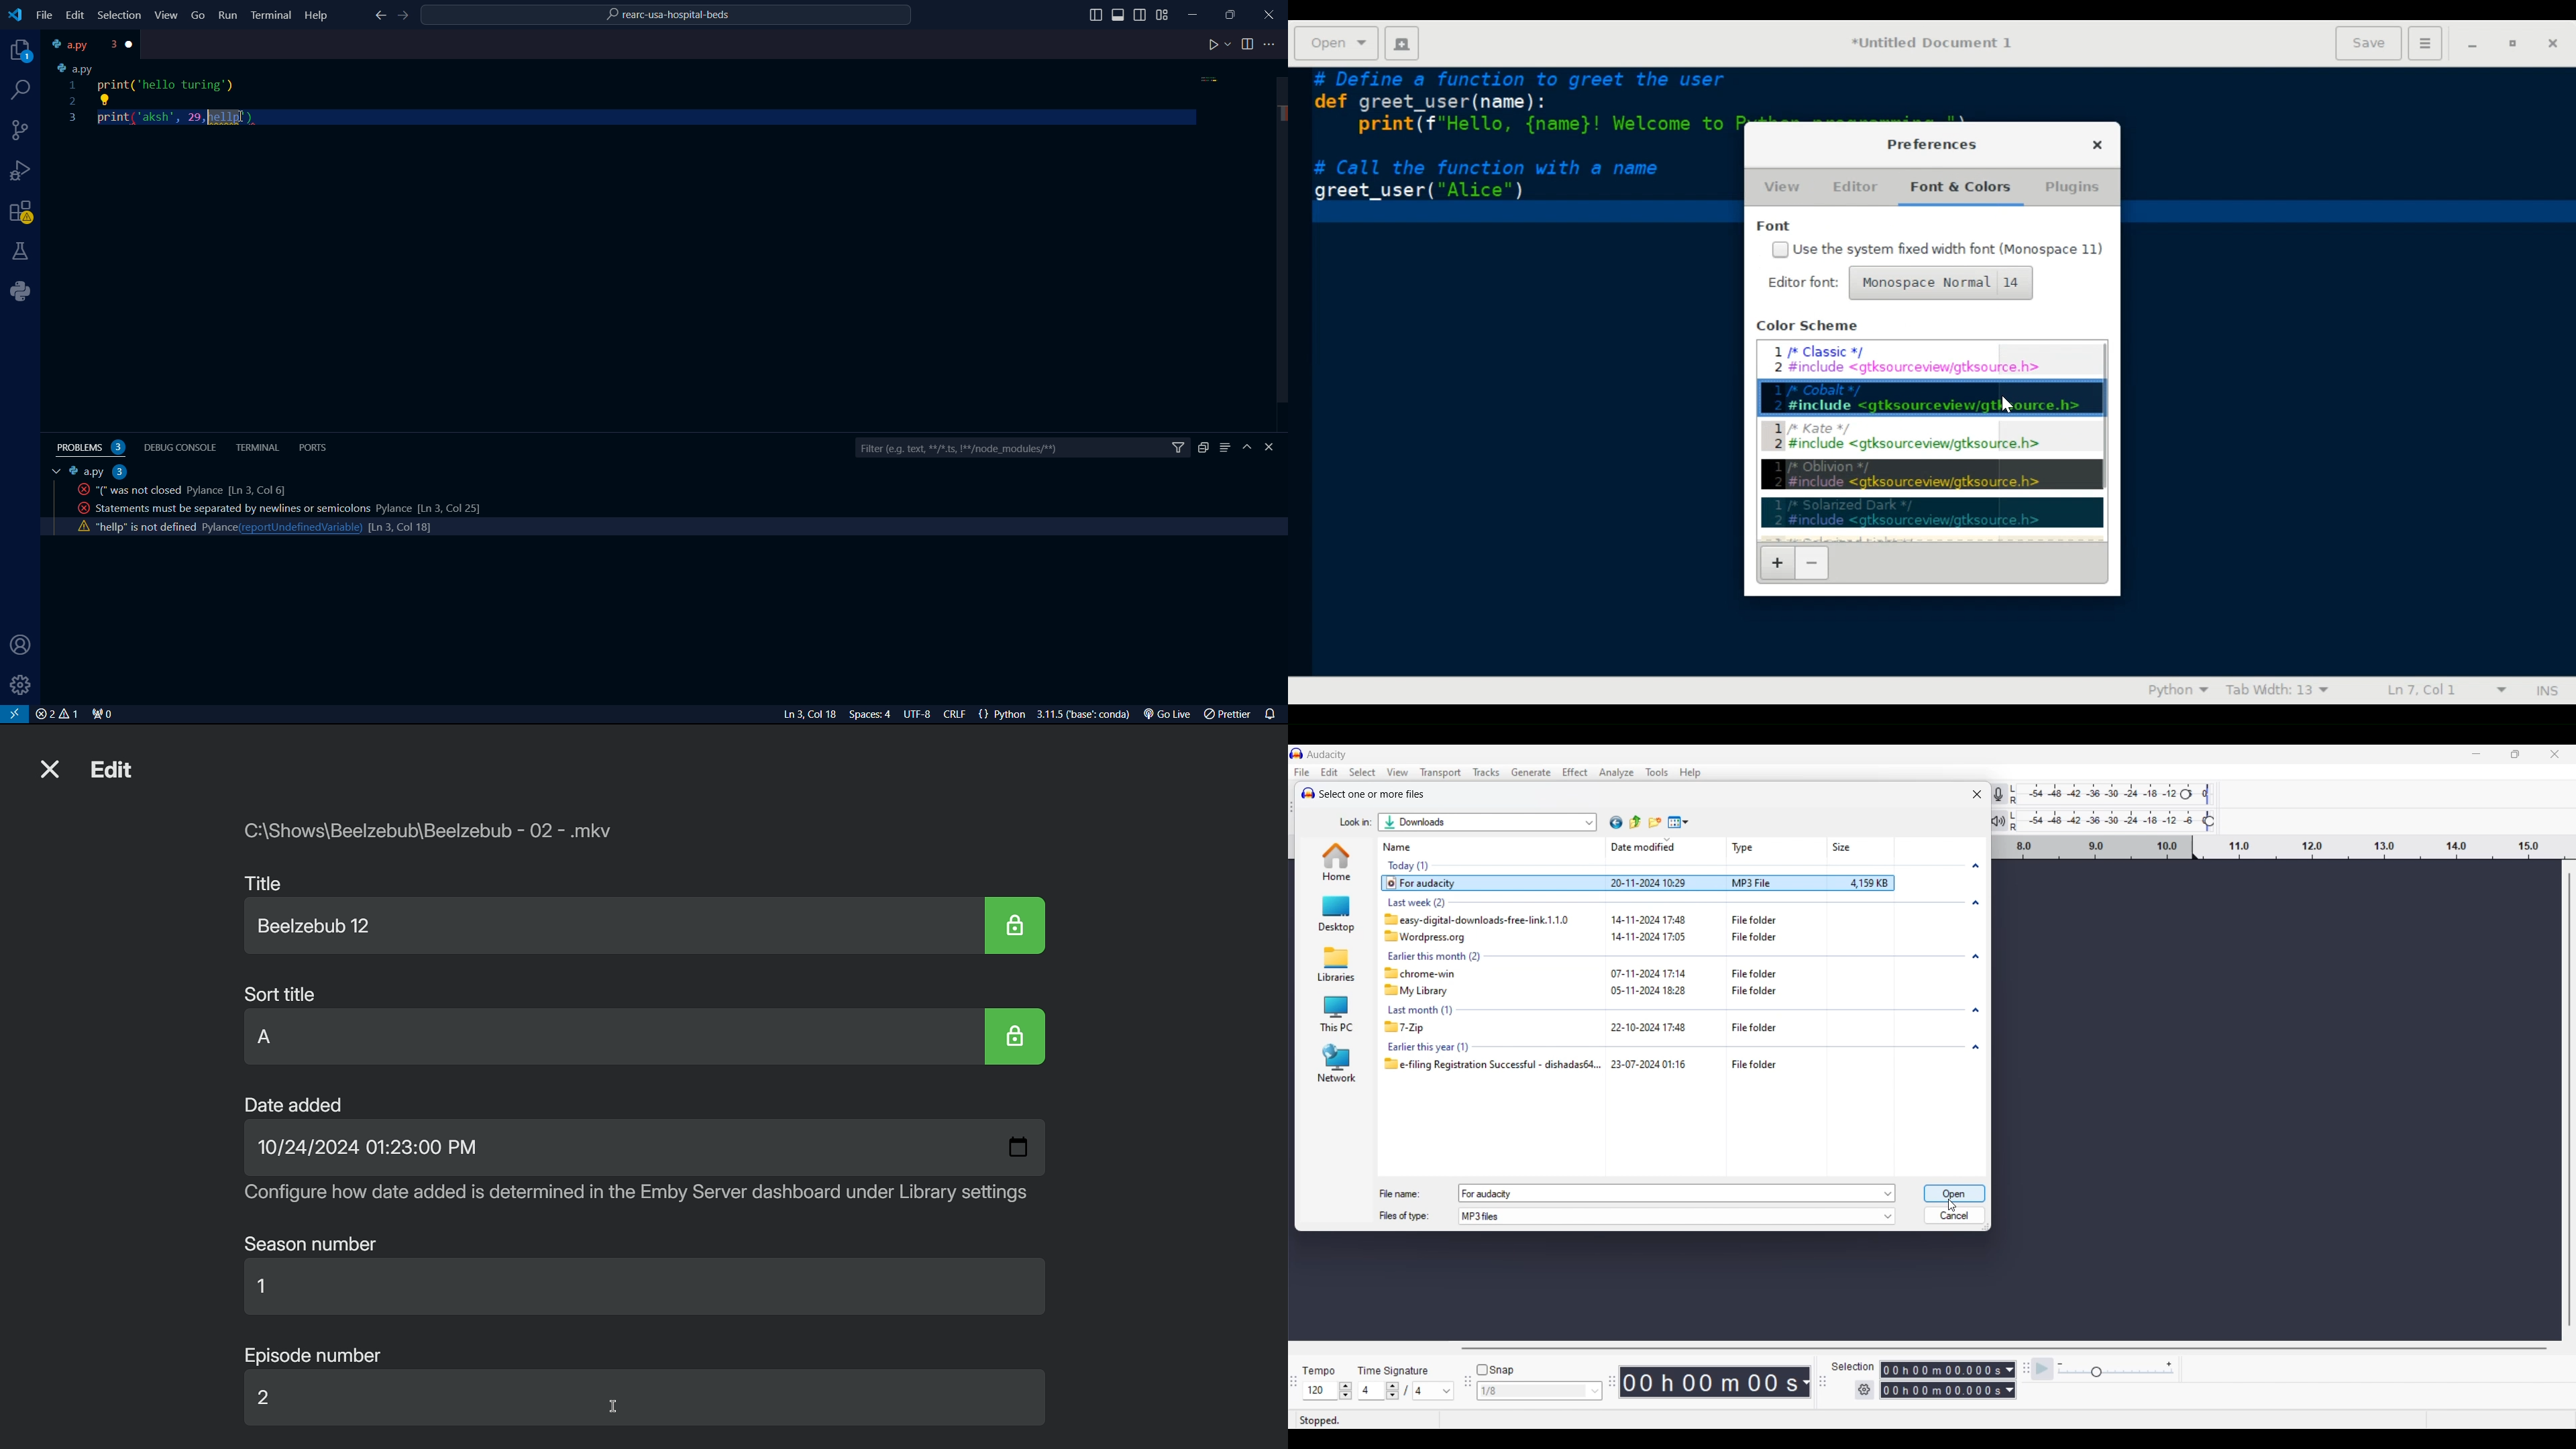  I want to click on Transport menu, so click(1440, 772).